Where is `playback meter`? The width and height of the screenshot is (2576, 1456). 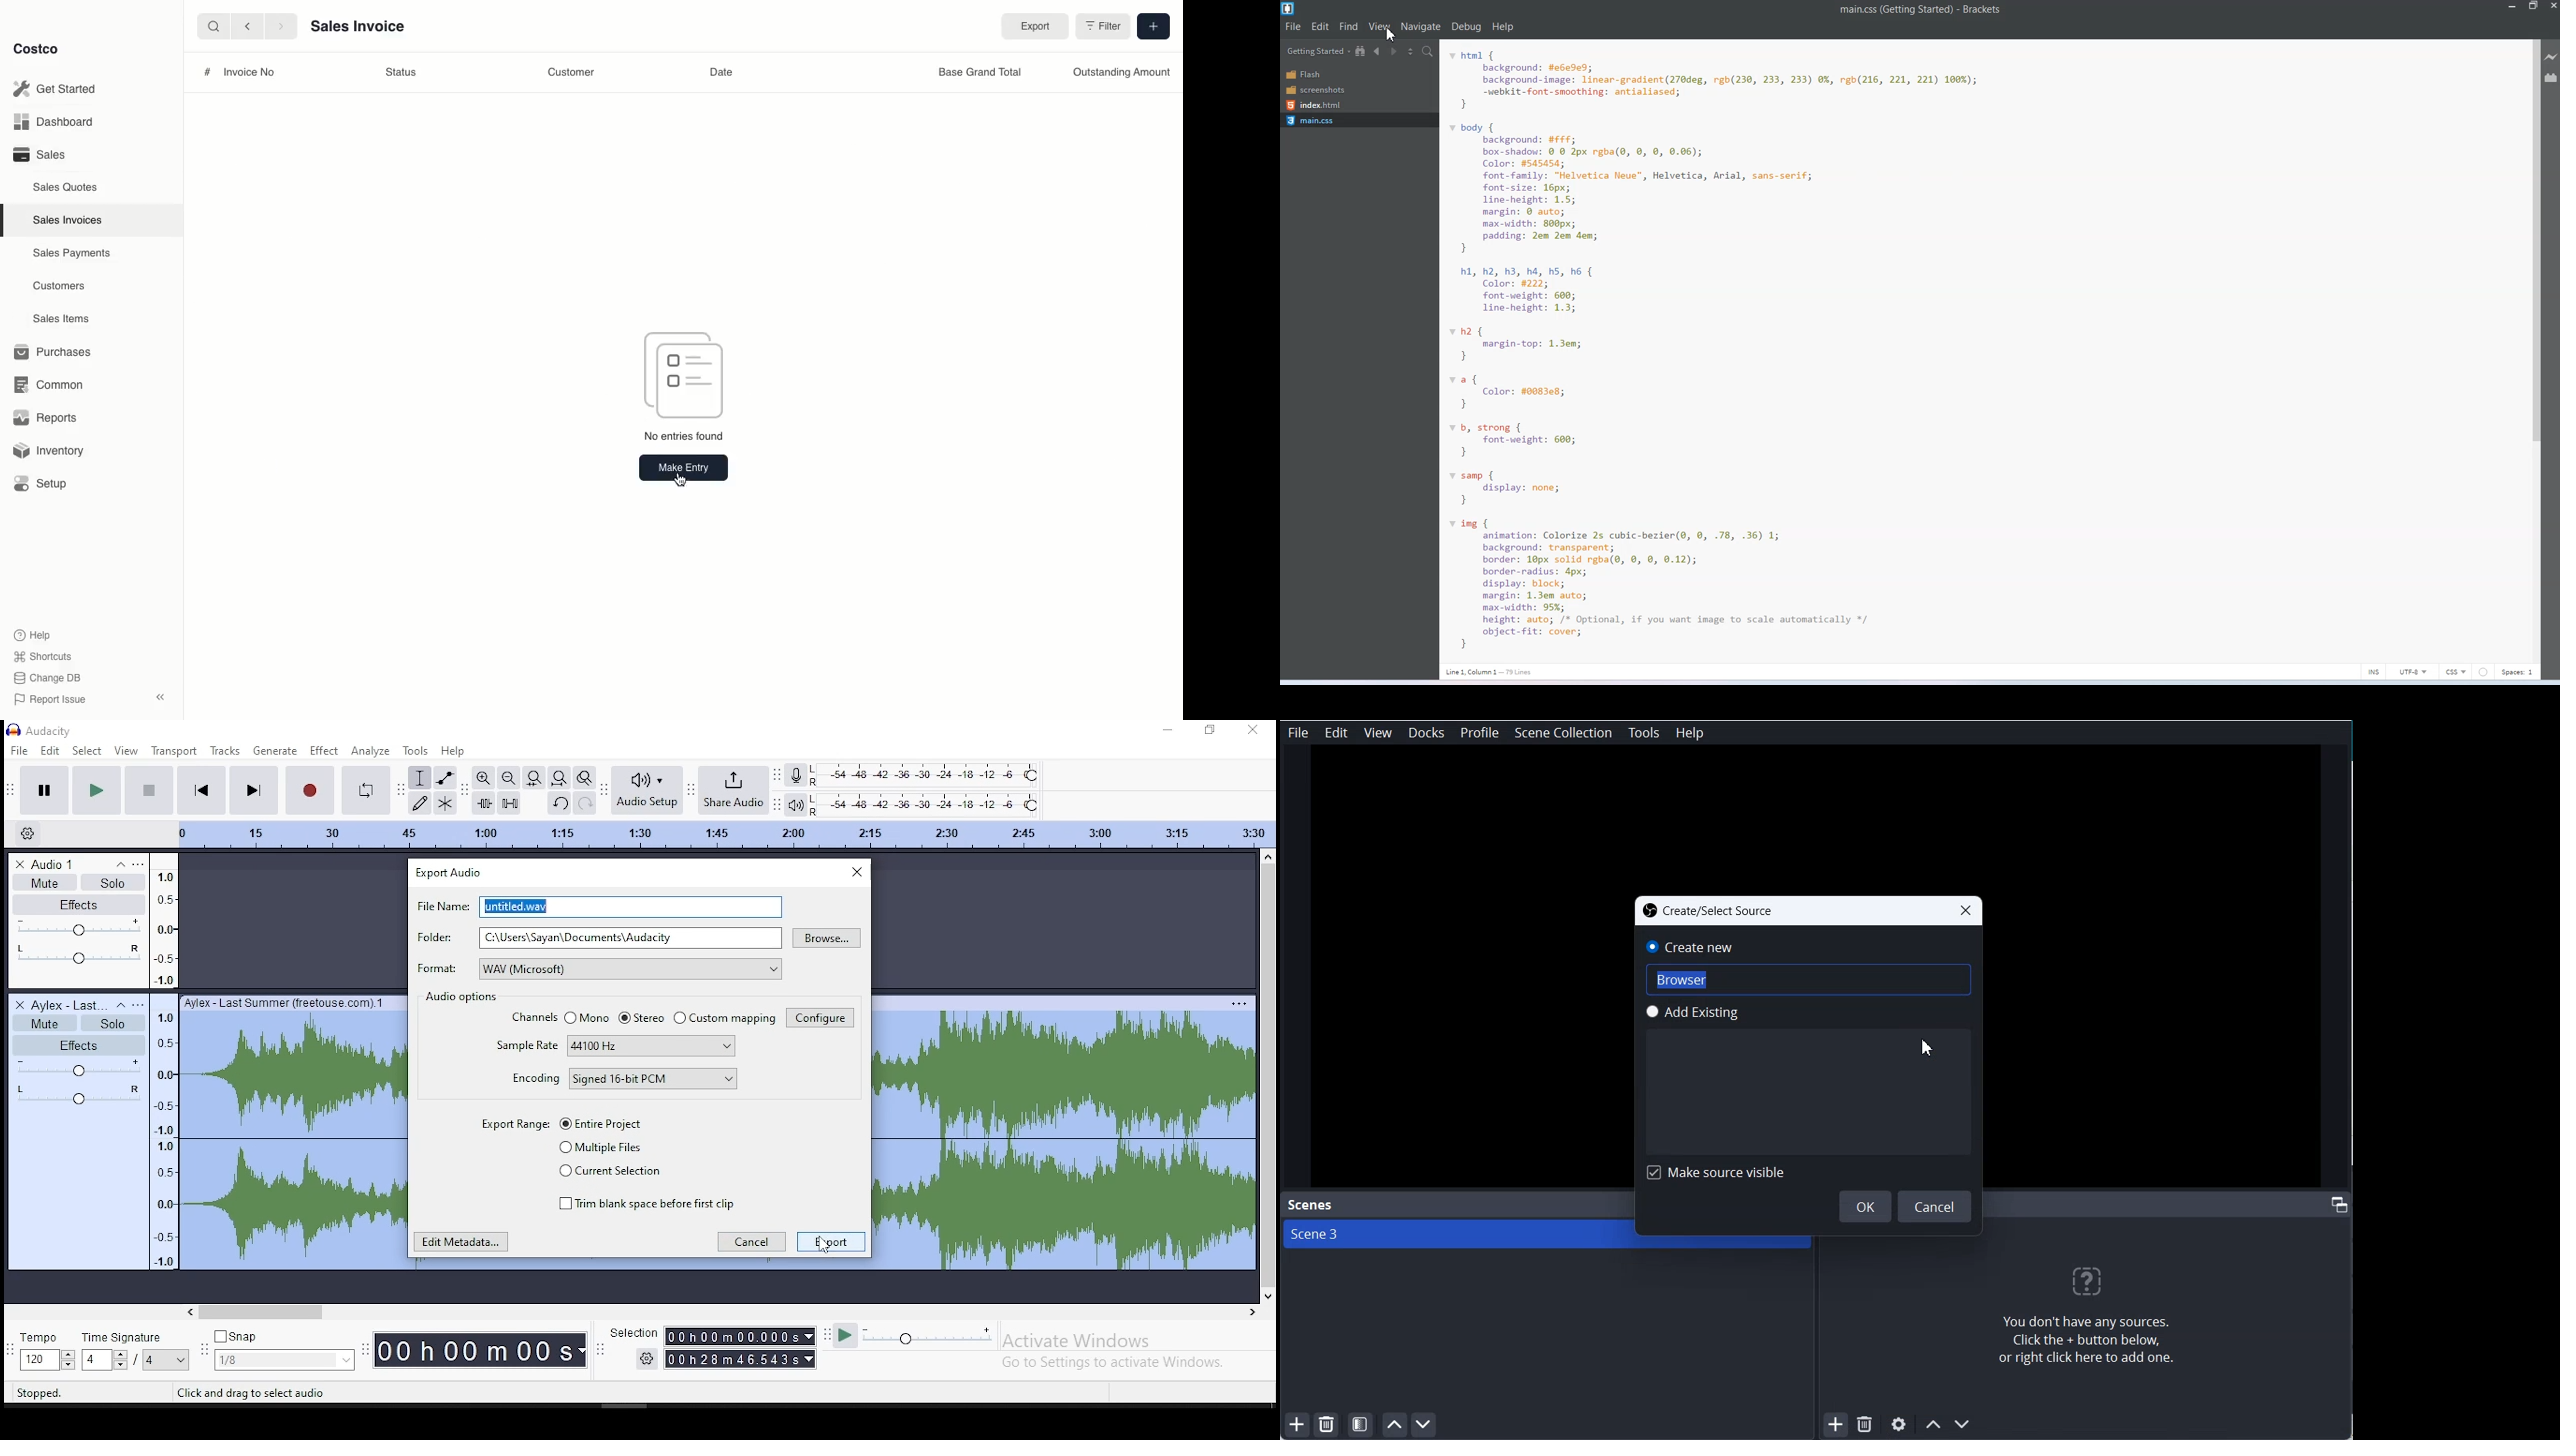
playback meter is located at coordinates (796, 803).